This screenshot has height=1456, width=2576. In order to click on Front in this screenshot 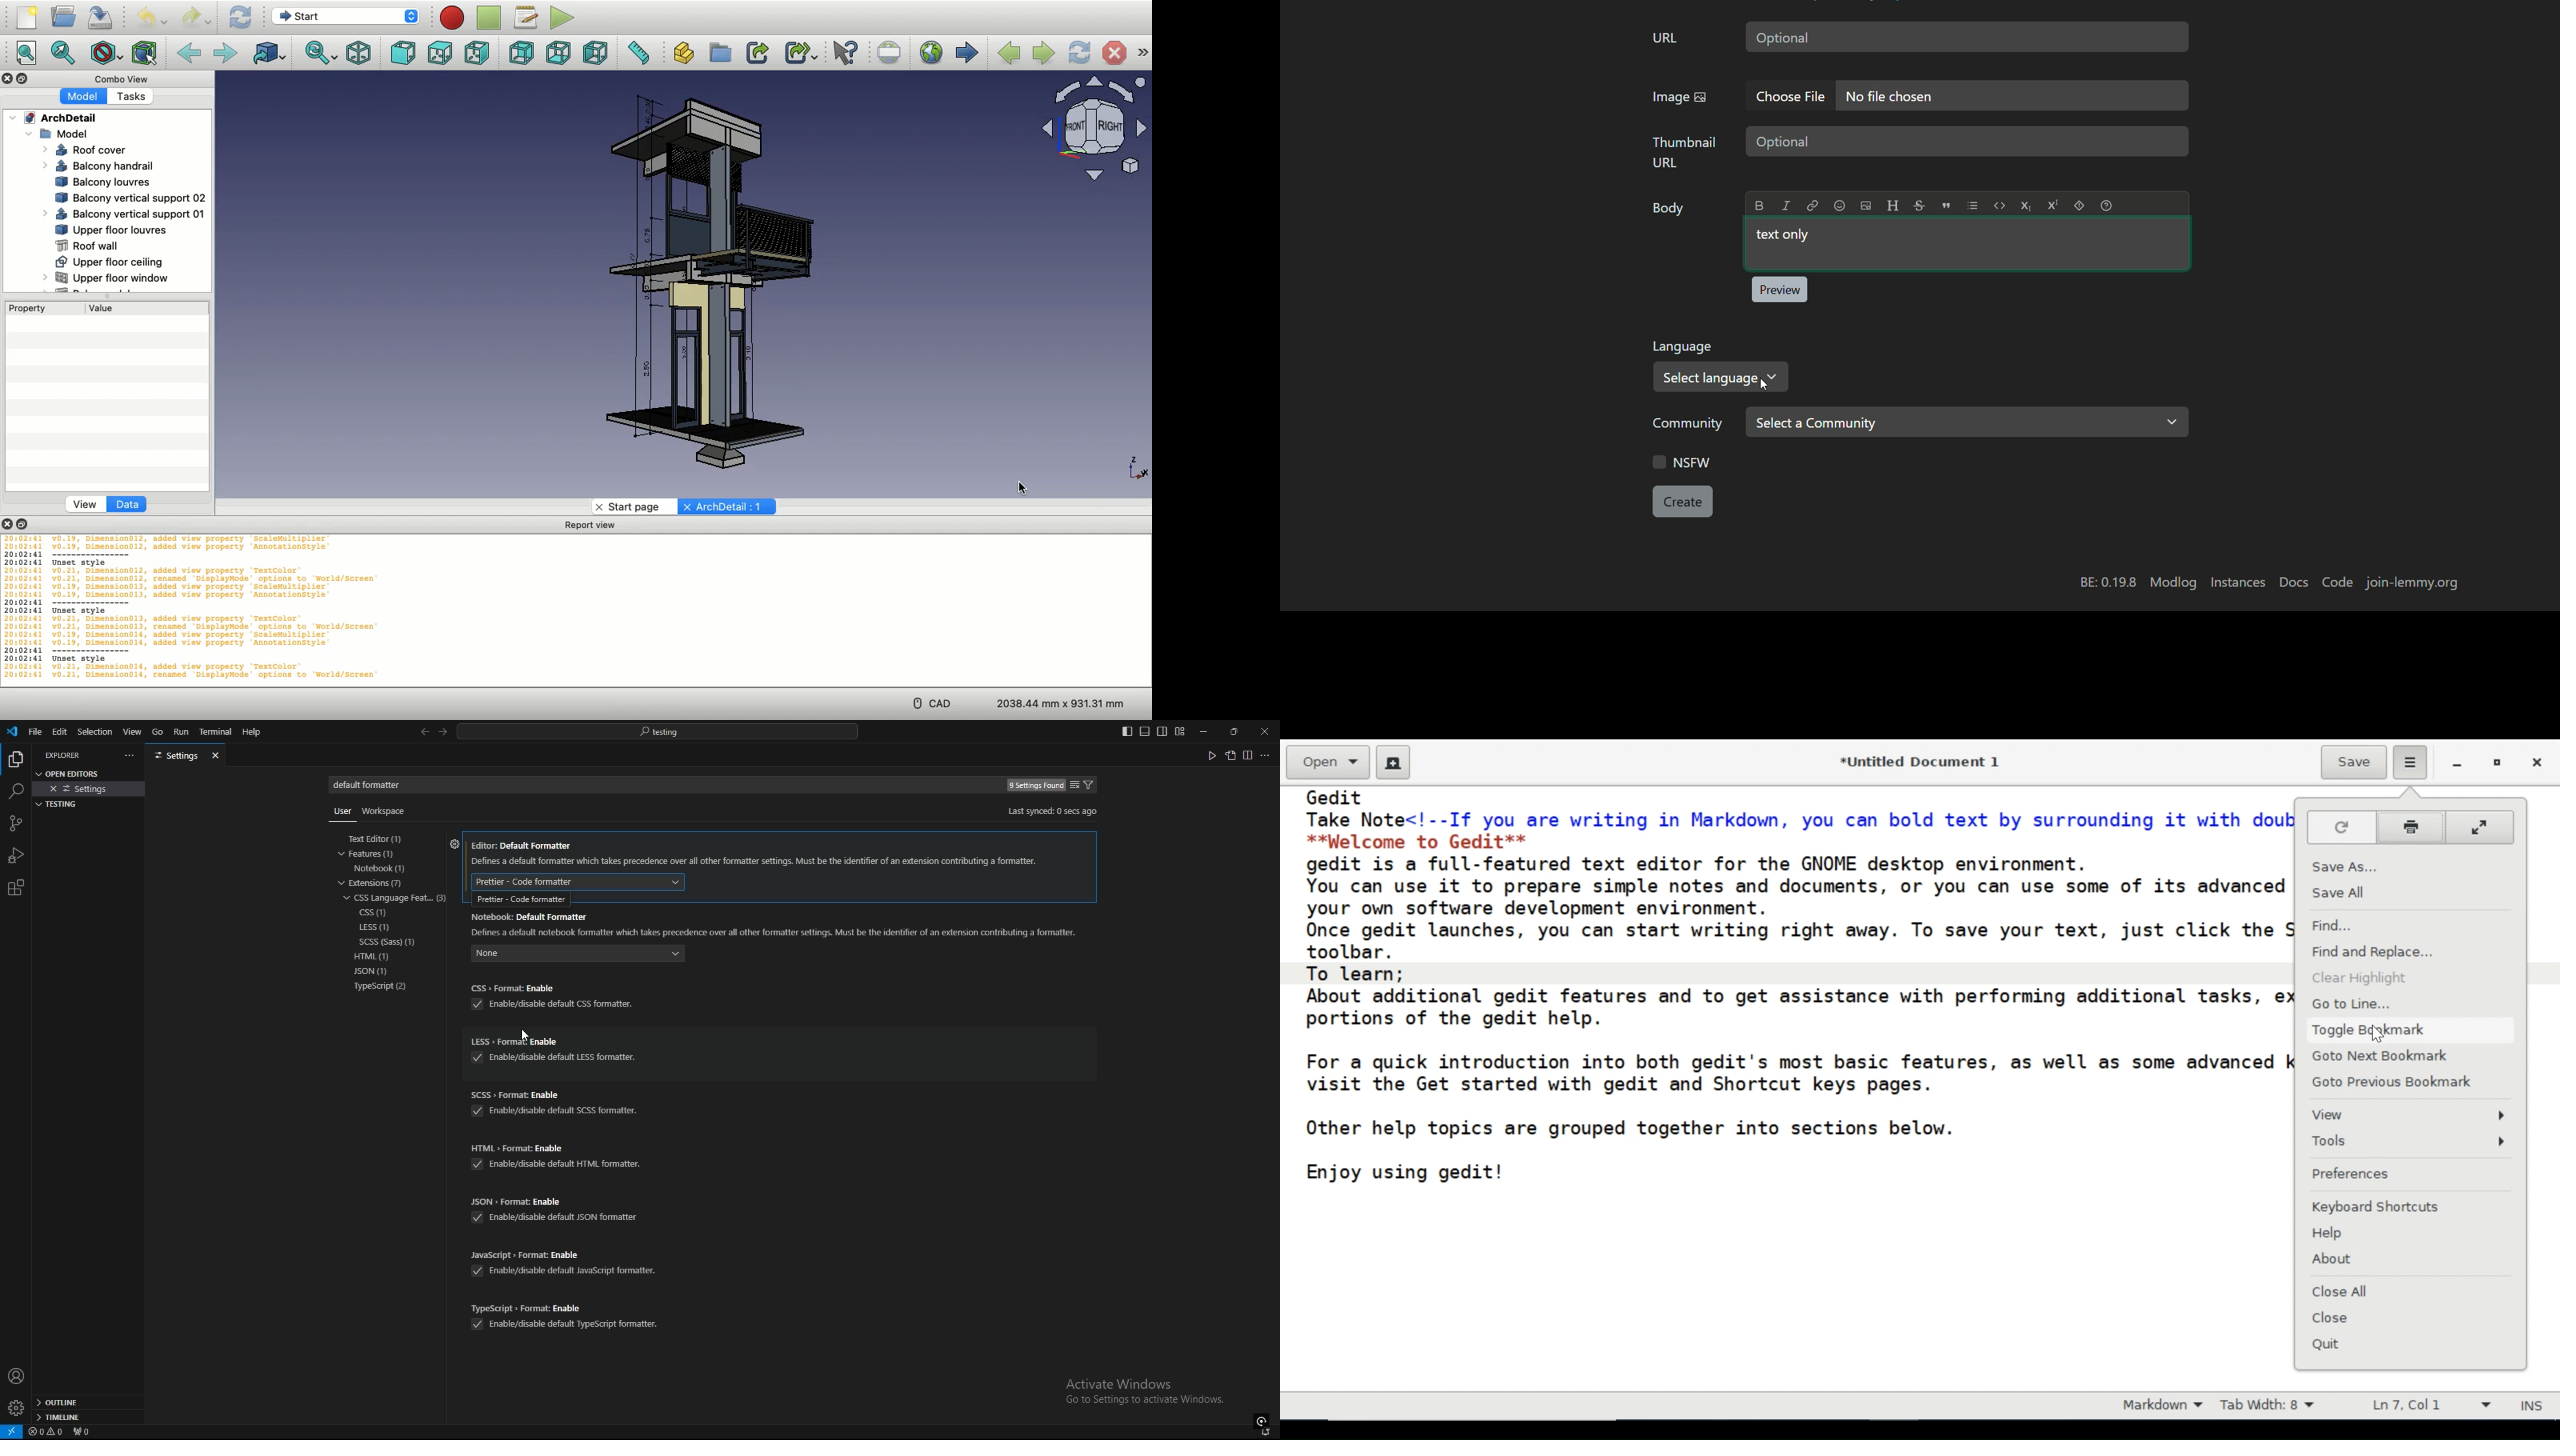, I will do `click(402, 51)`.